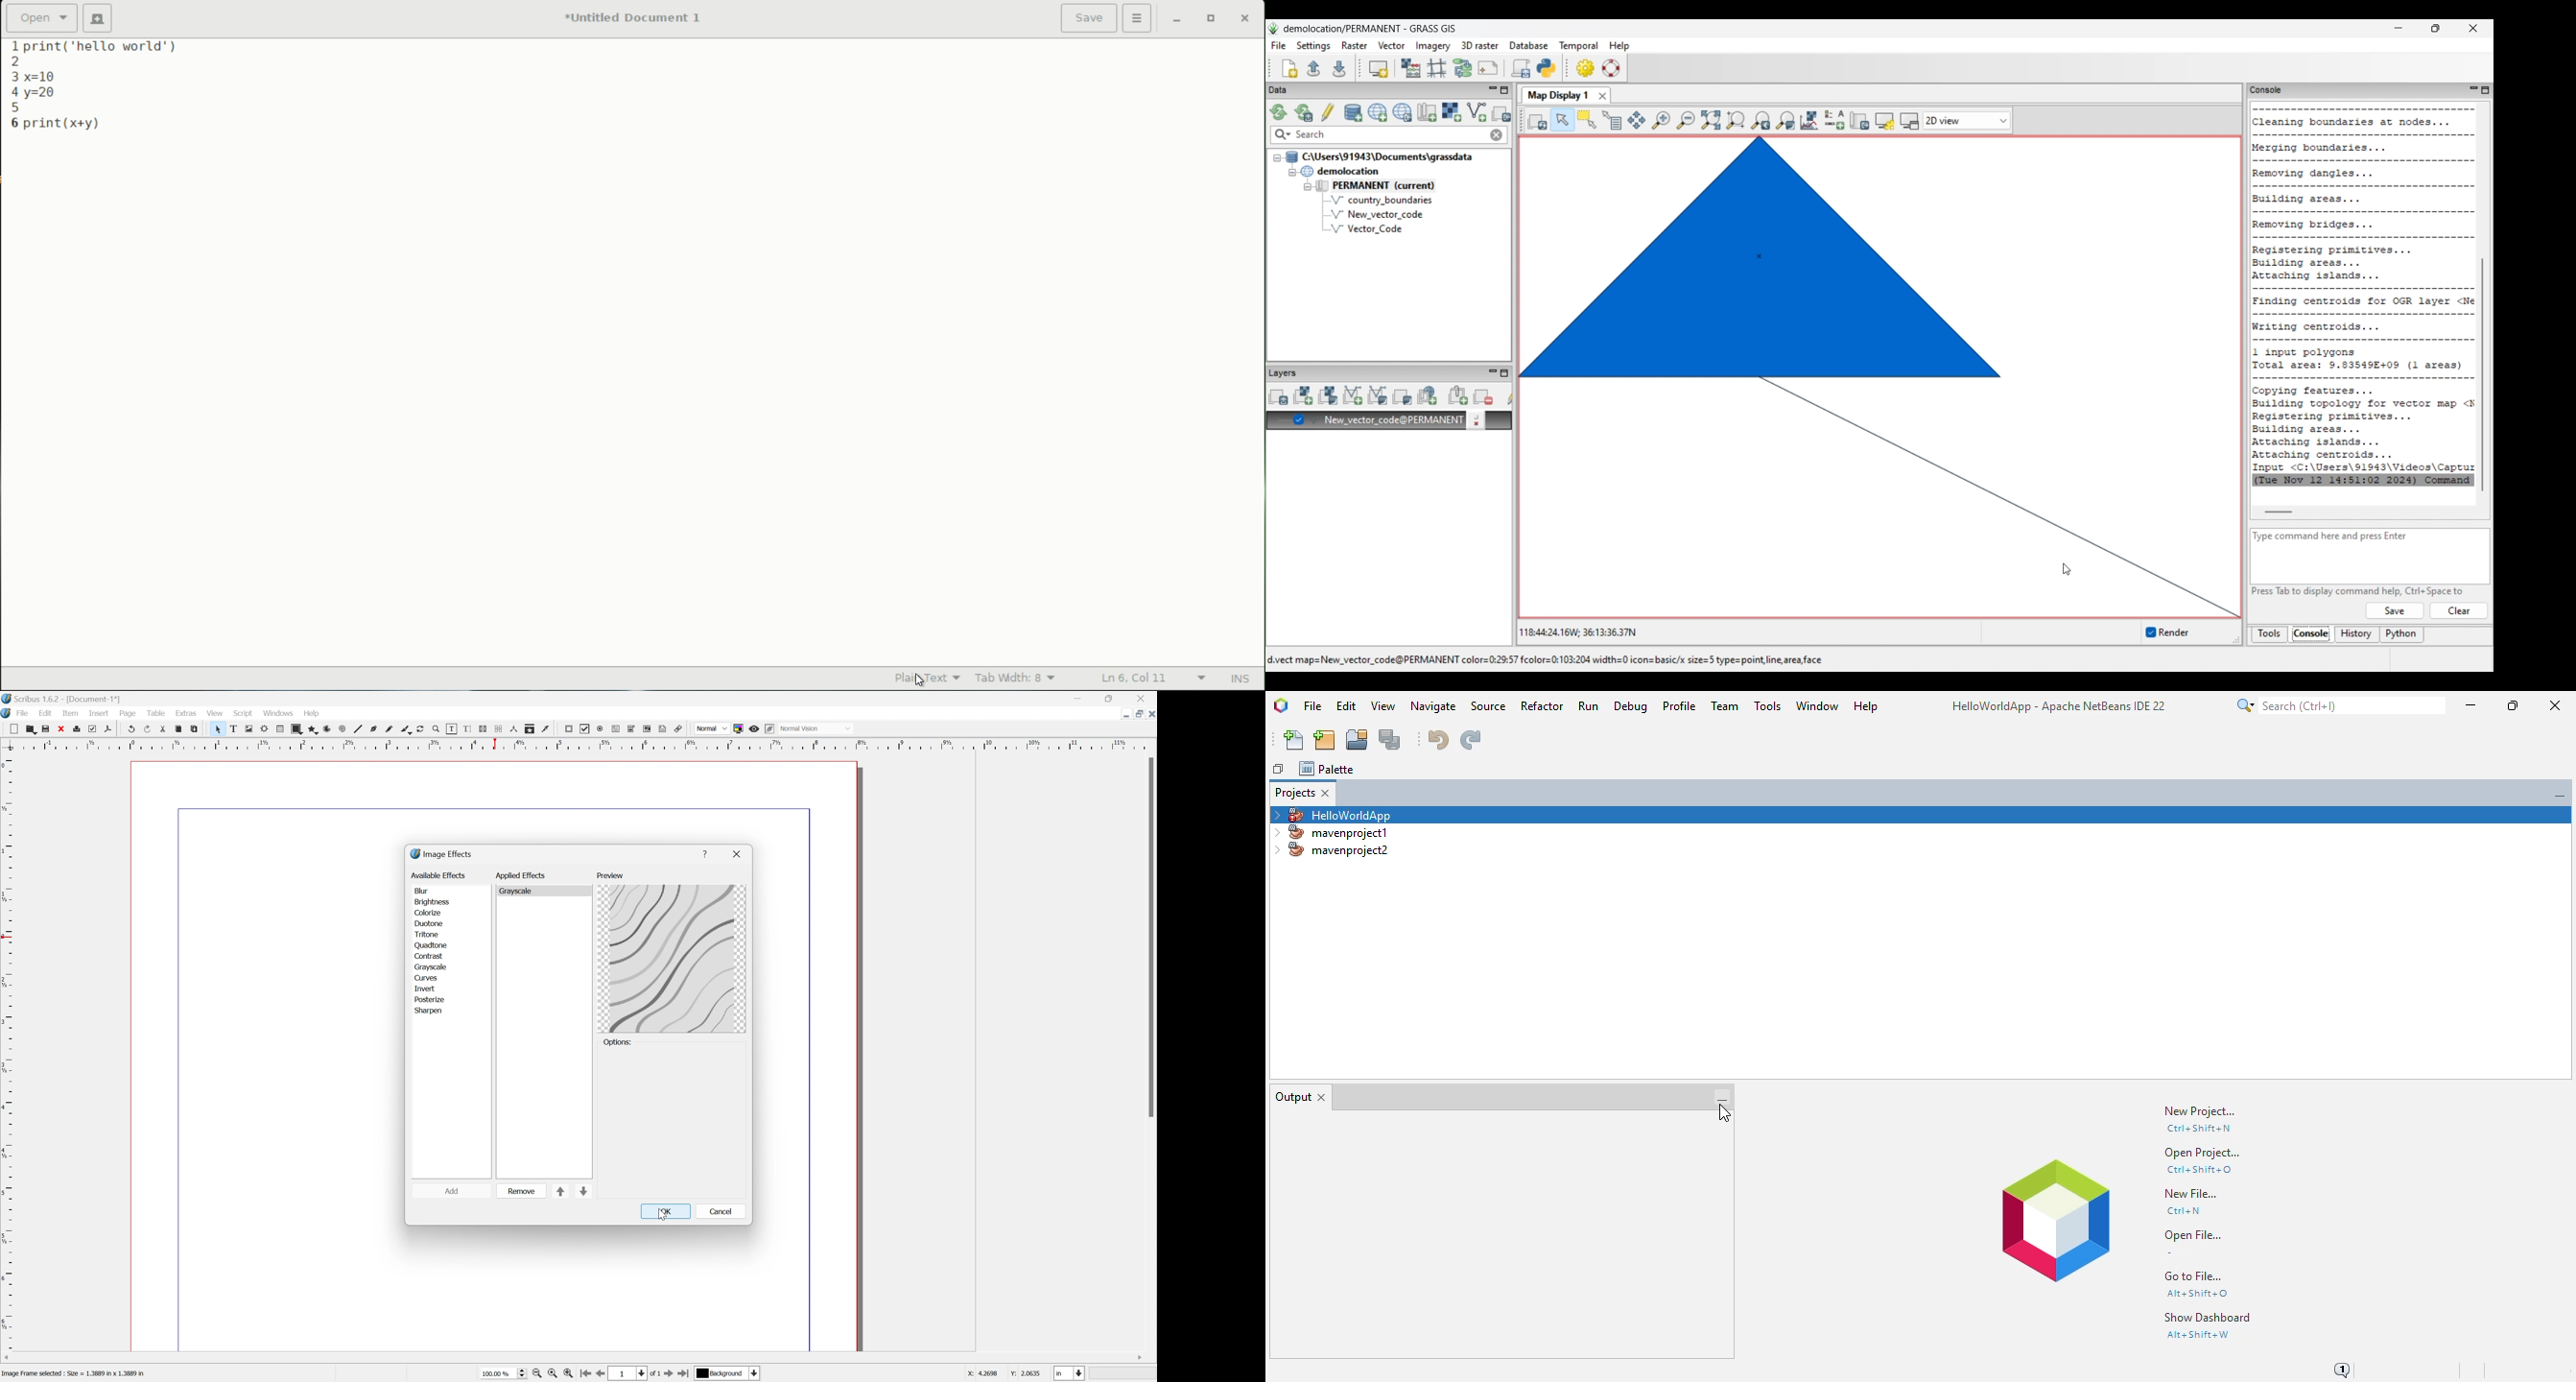 The width and height of the screenshot is (2576, 1400). Describe the element at coordinates (427, 913) in the screenshot. I see `colorize` at that location.